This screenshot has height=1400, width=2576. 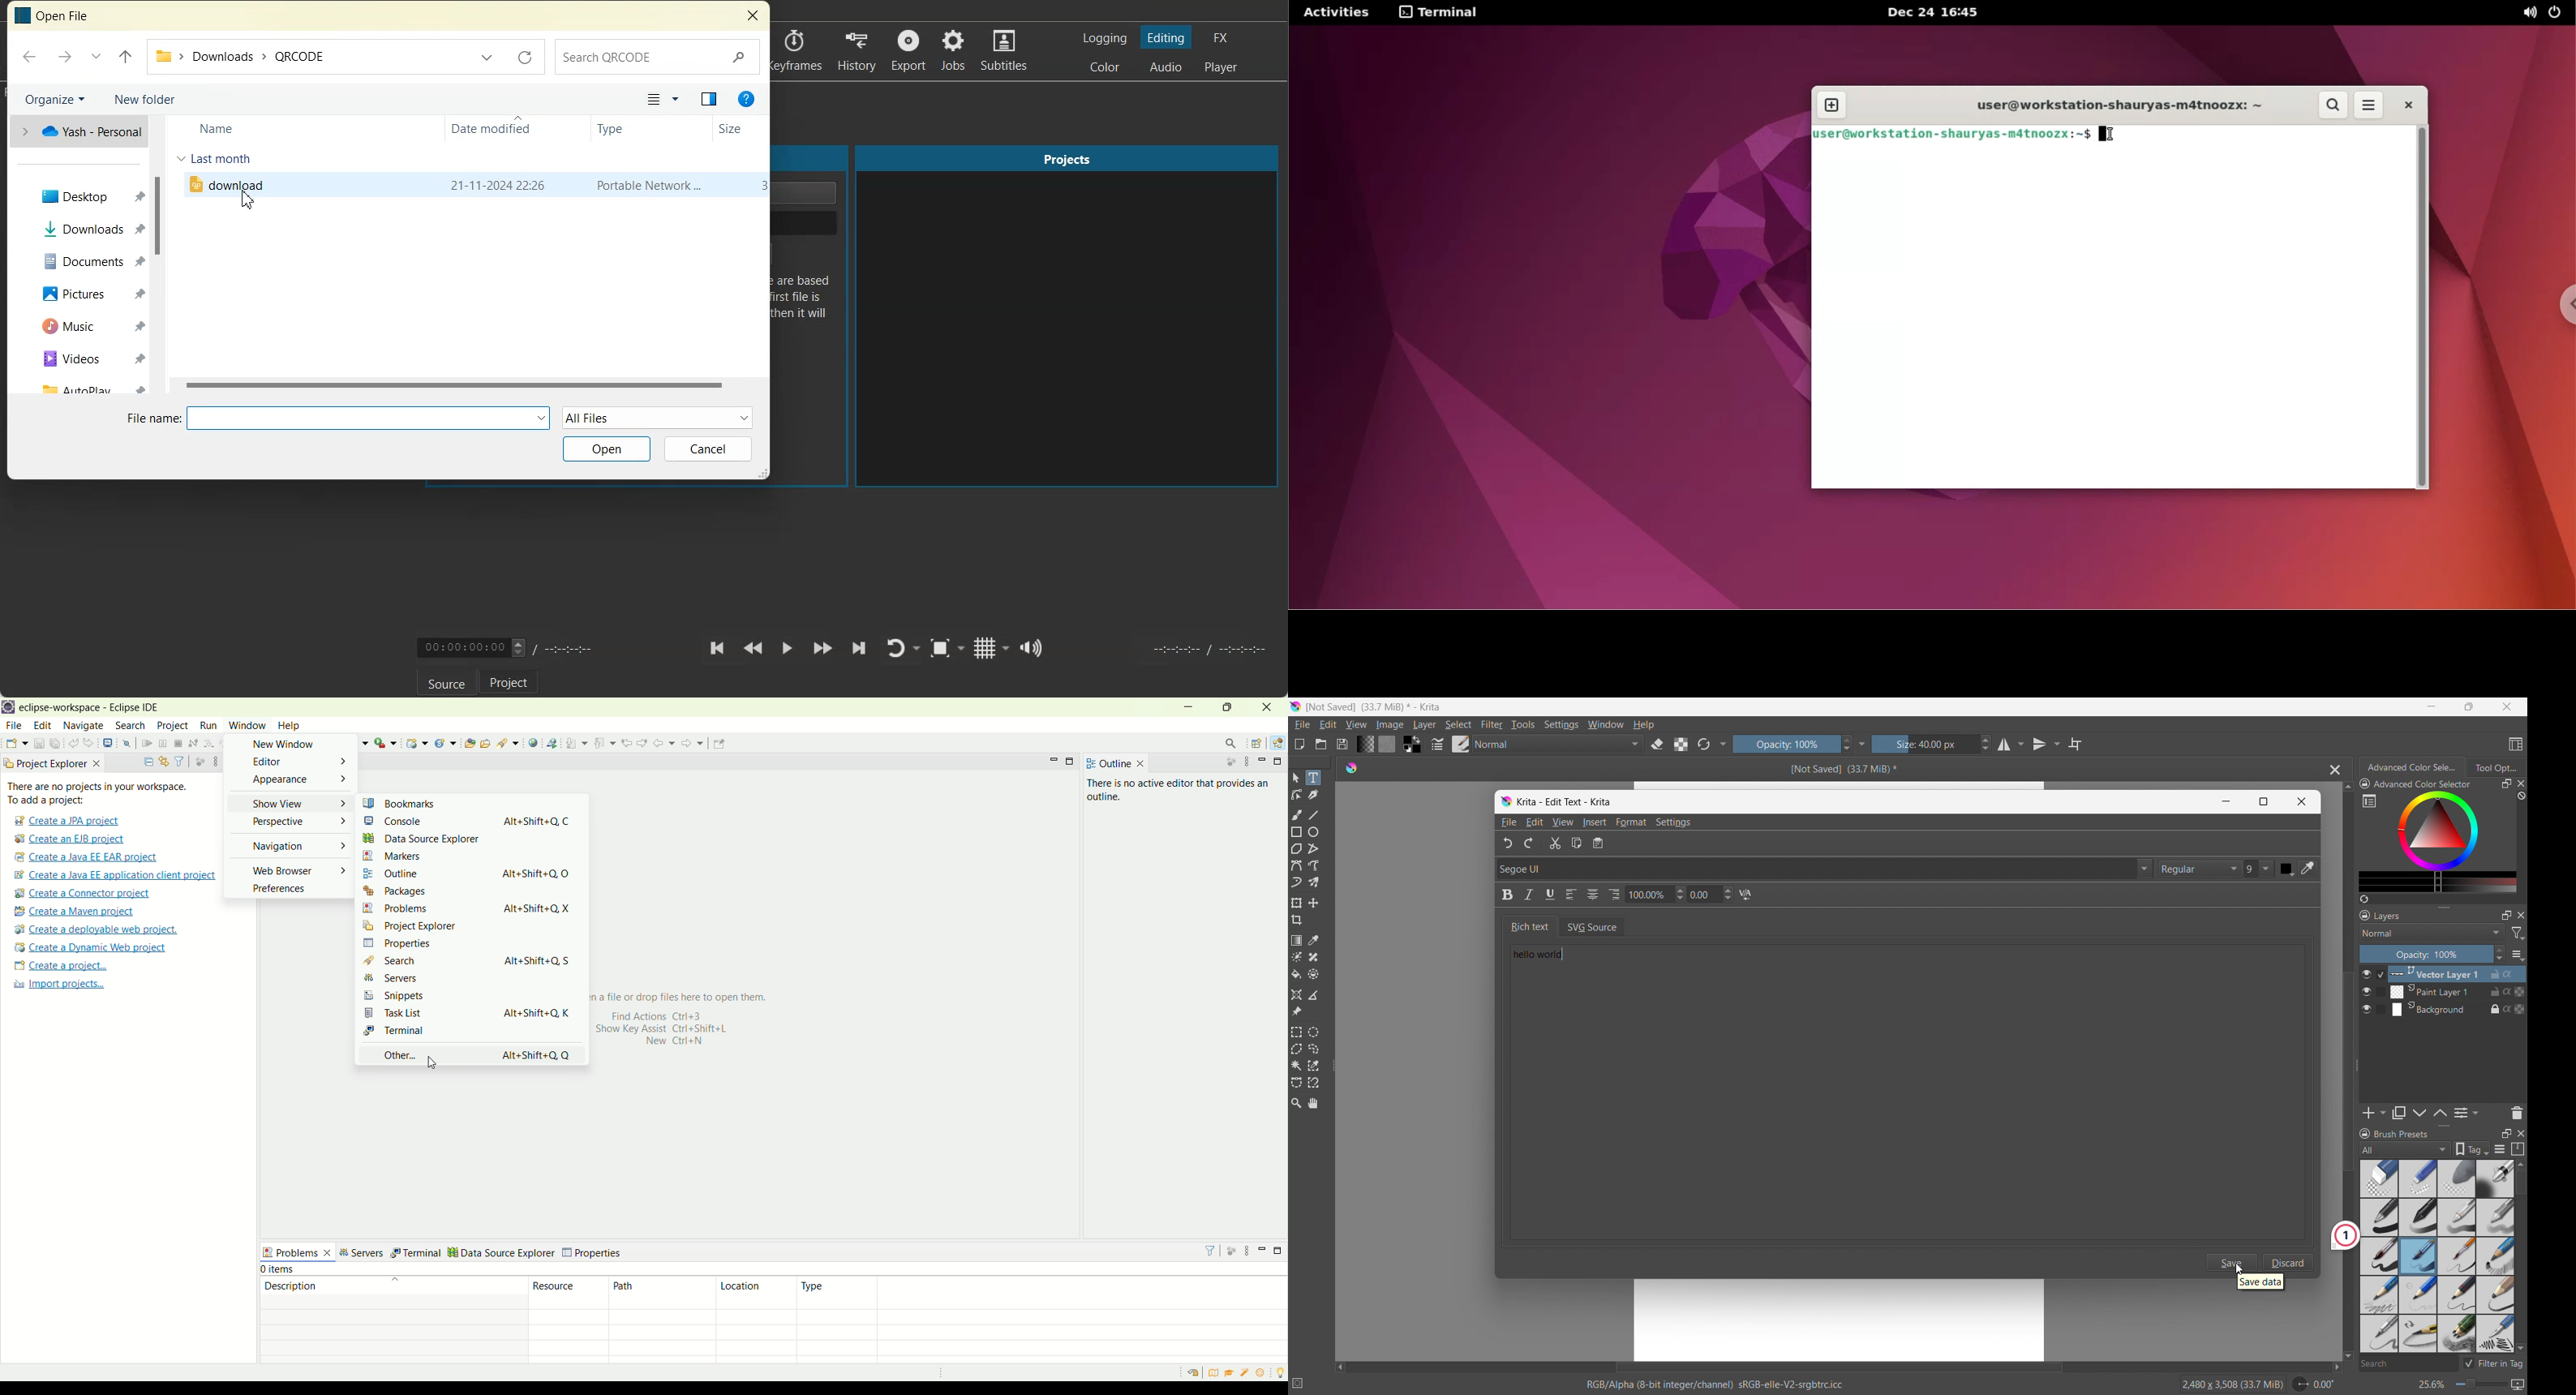 What do you see at coordinates (1296, 1083) in the screenshot?
I see `bezier curve selection tool` at bounding box center [1296, 1083].